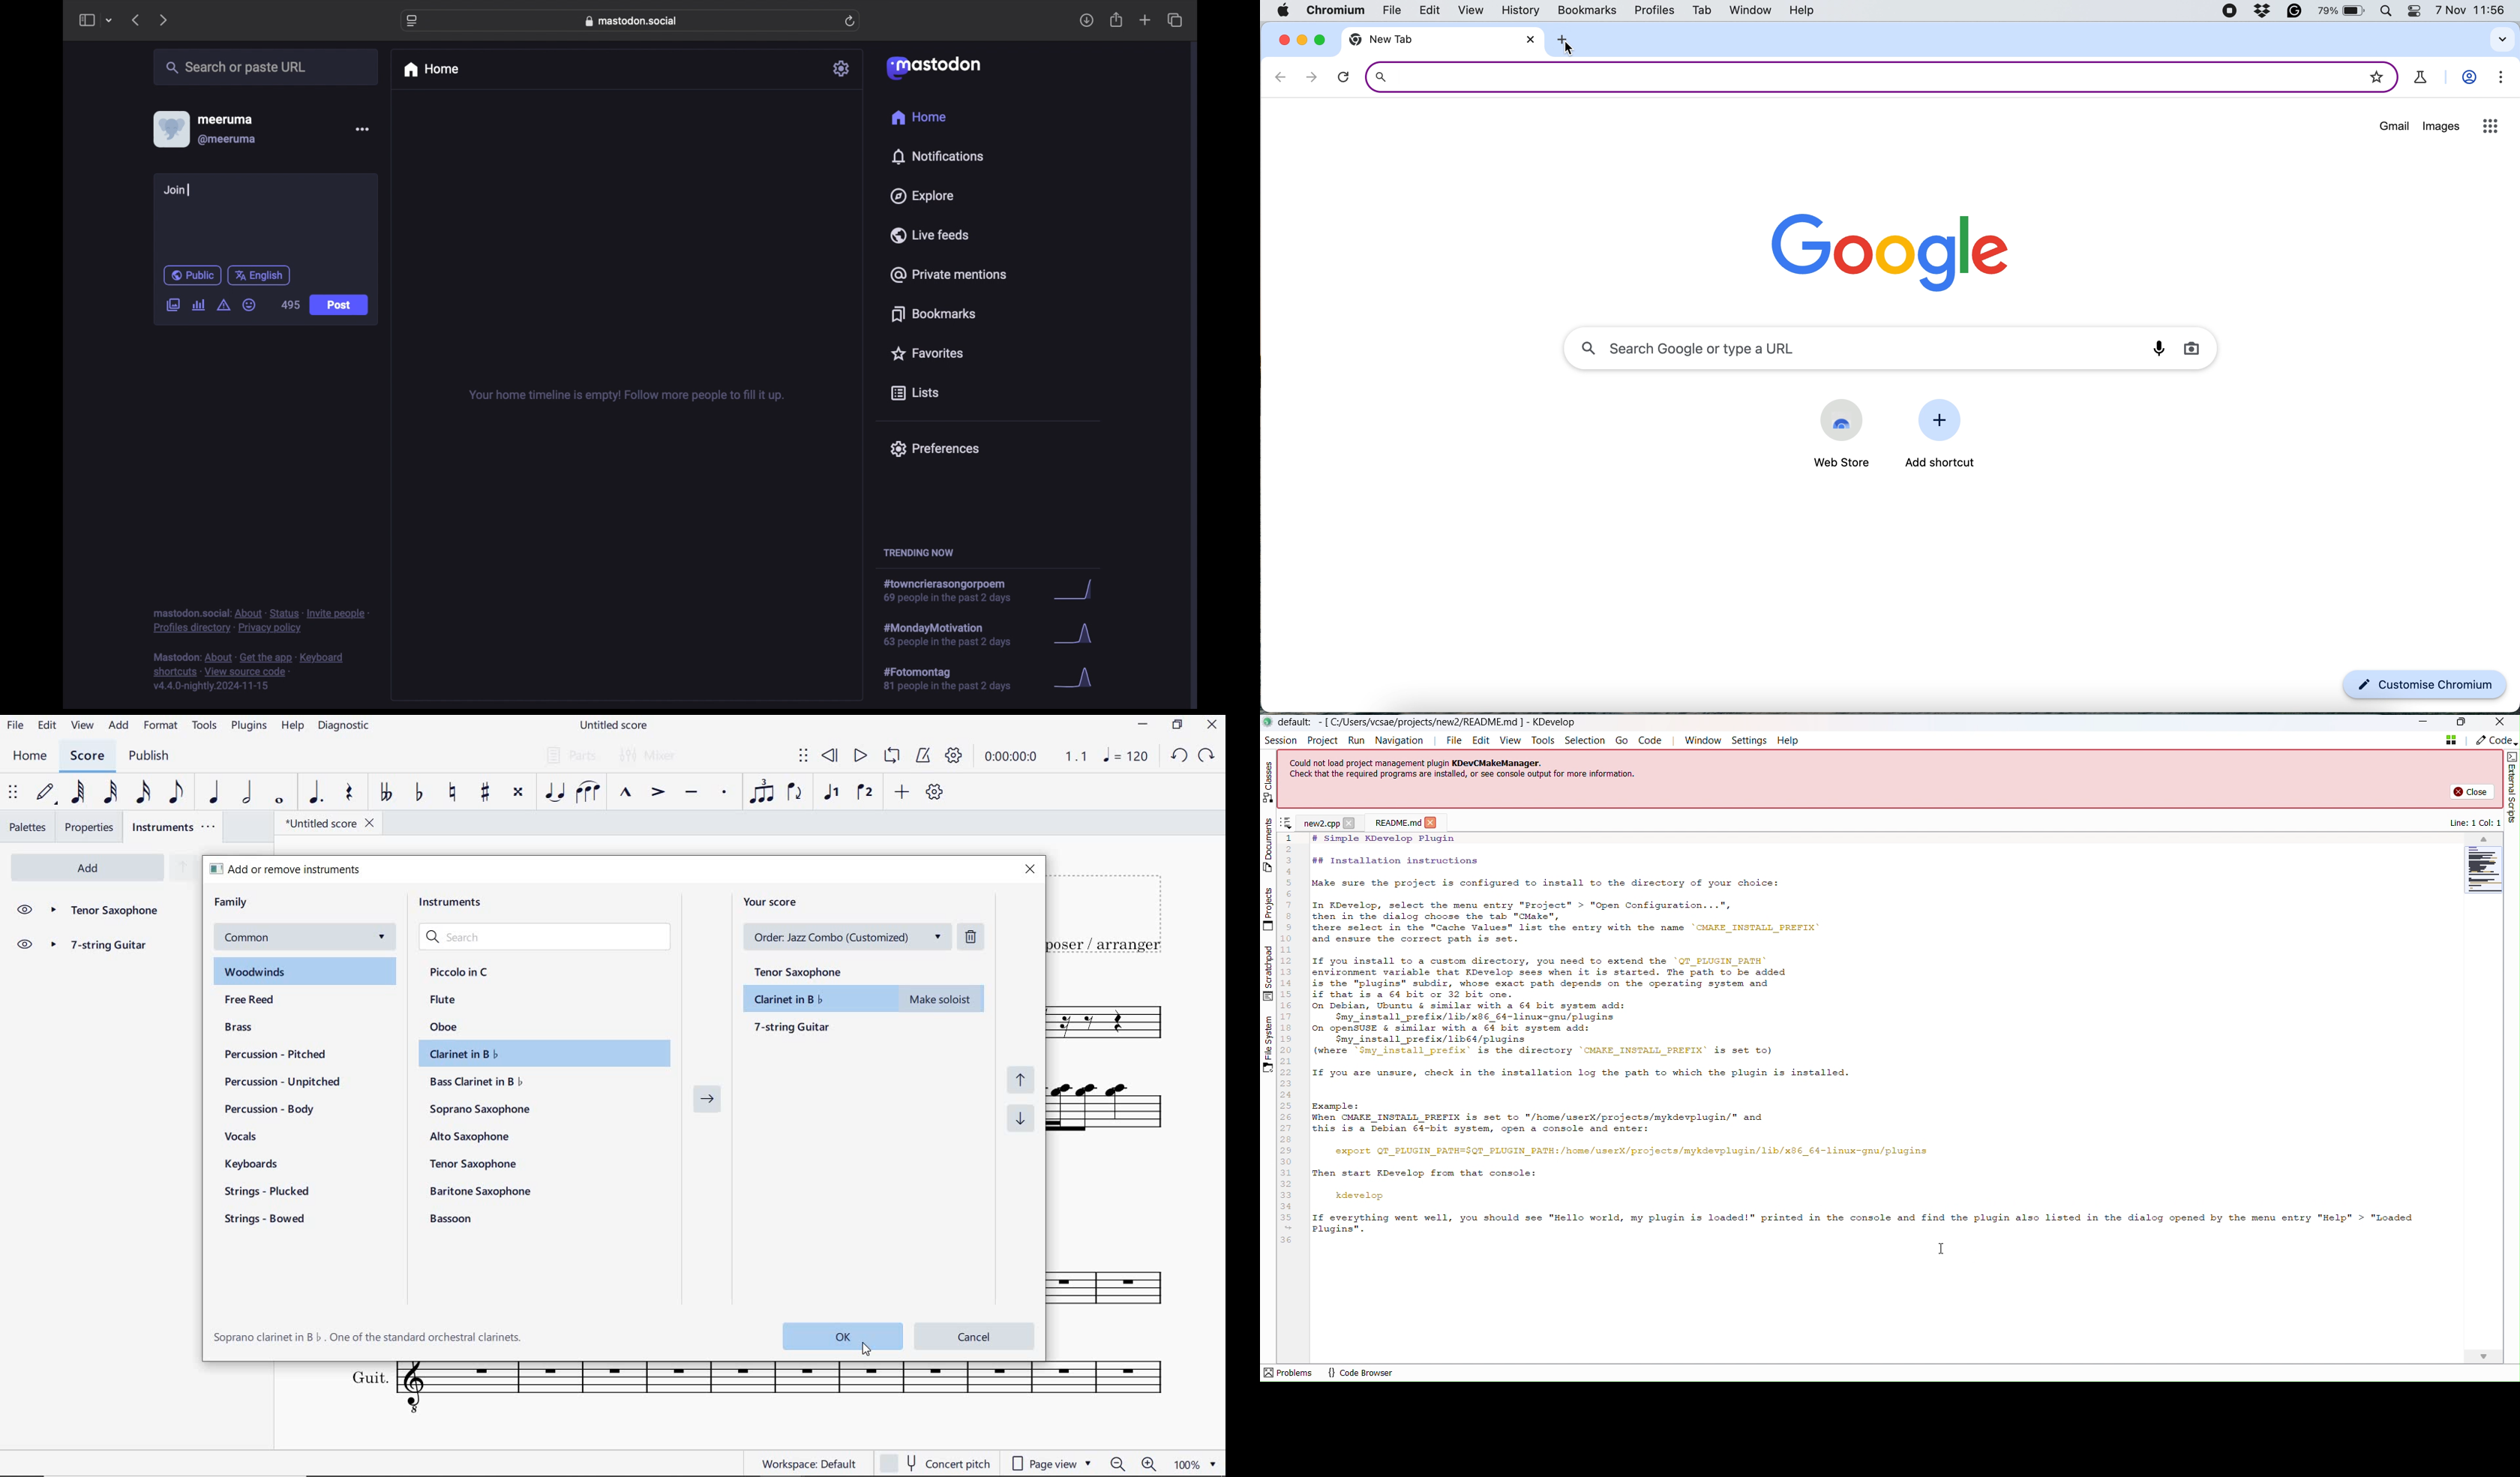 The width and height of the screenshot is (2520, 1484). What do you see at coordinates (1334, 11) in the screenshot?
I see `chromium` at bounding box center [1334, 11].